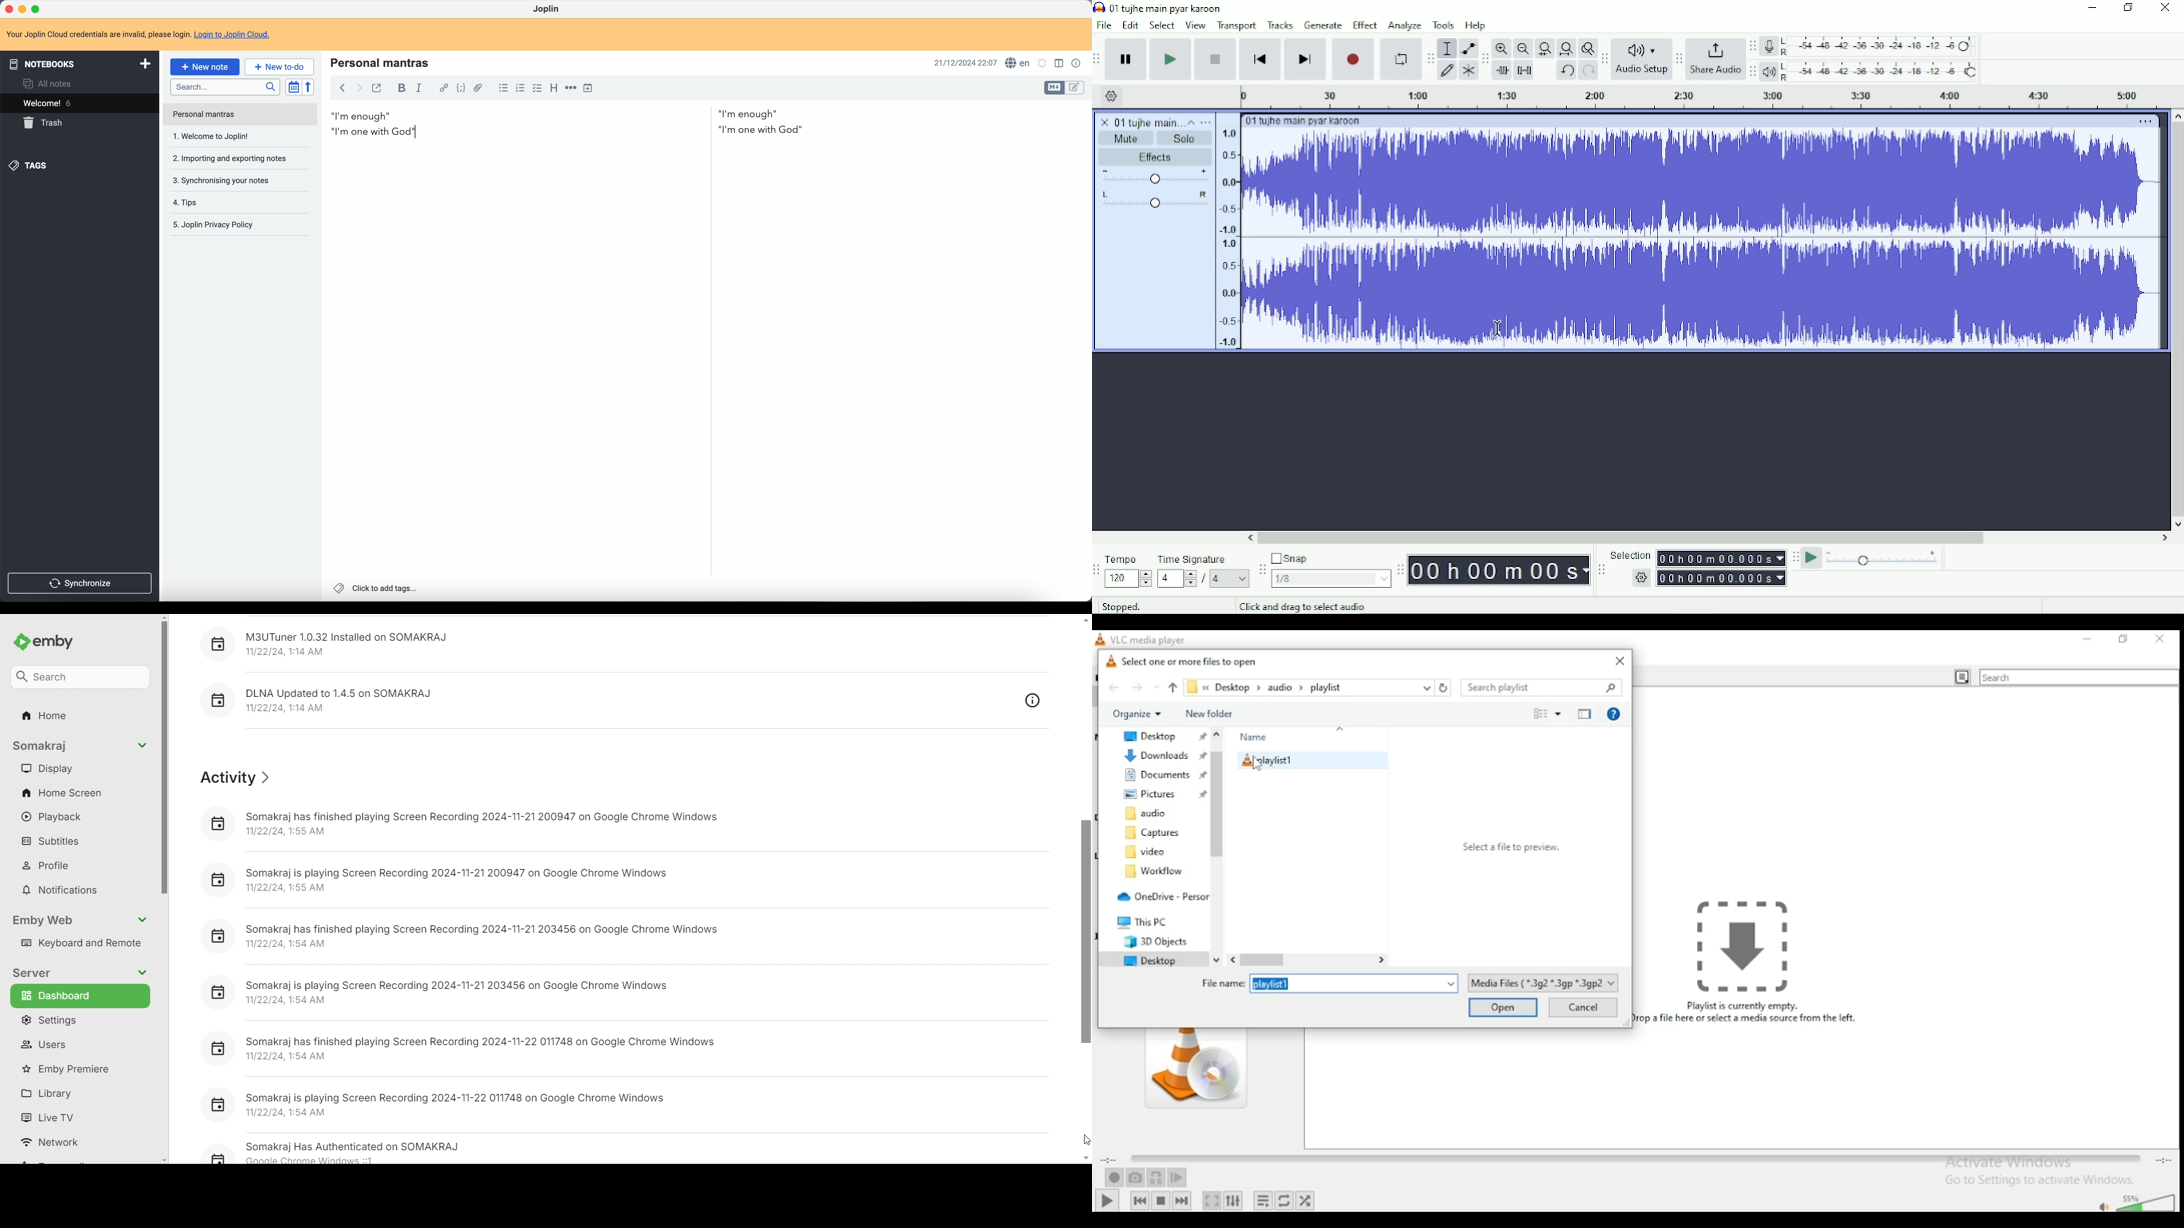 This screenshot has width=2184, height=1232. Describe the element at coordinates (588, 88) in the screenshot. I see `insert time` at that location.